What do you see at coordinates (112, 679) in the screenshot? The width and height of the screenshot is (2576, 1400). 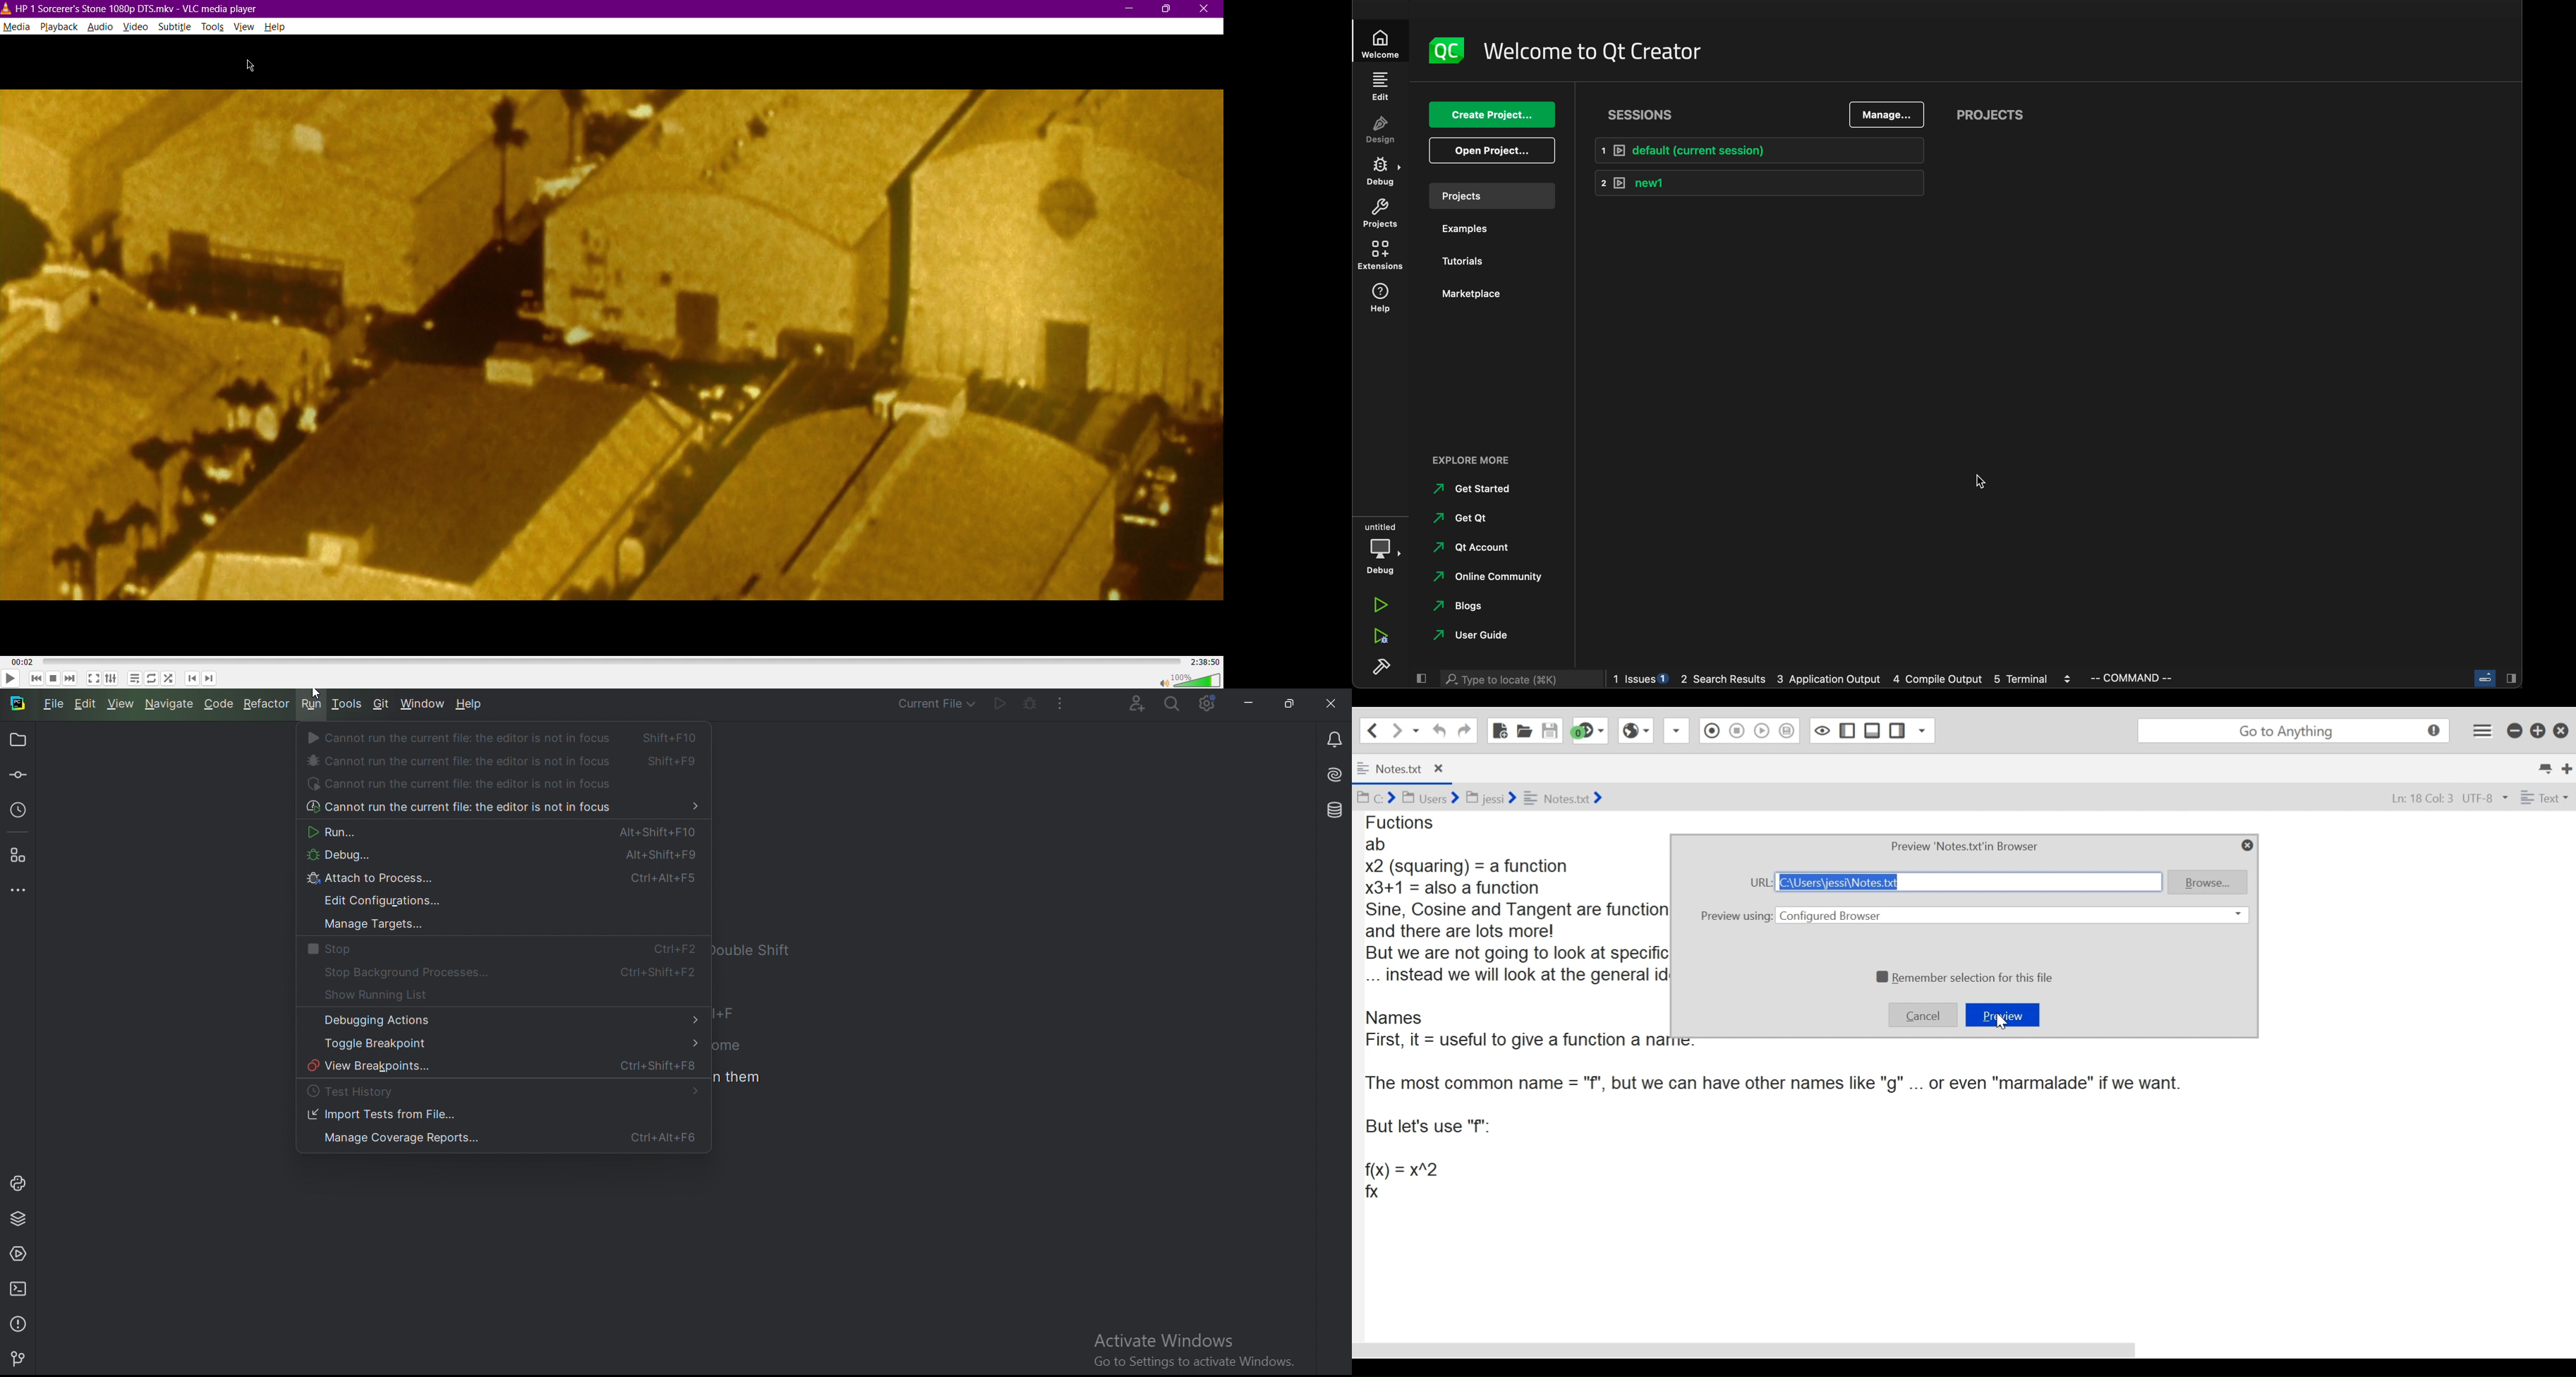 I see `Advanced Settings` at bounding box center [112, 679].